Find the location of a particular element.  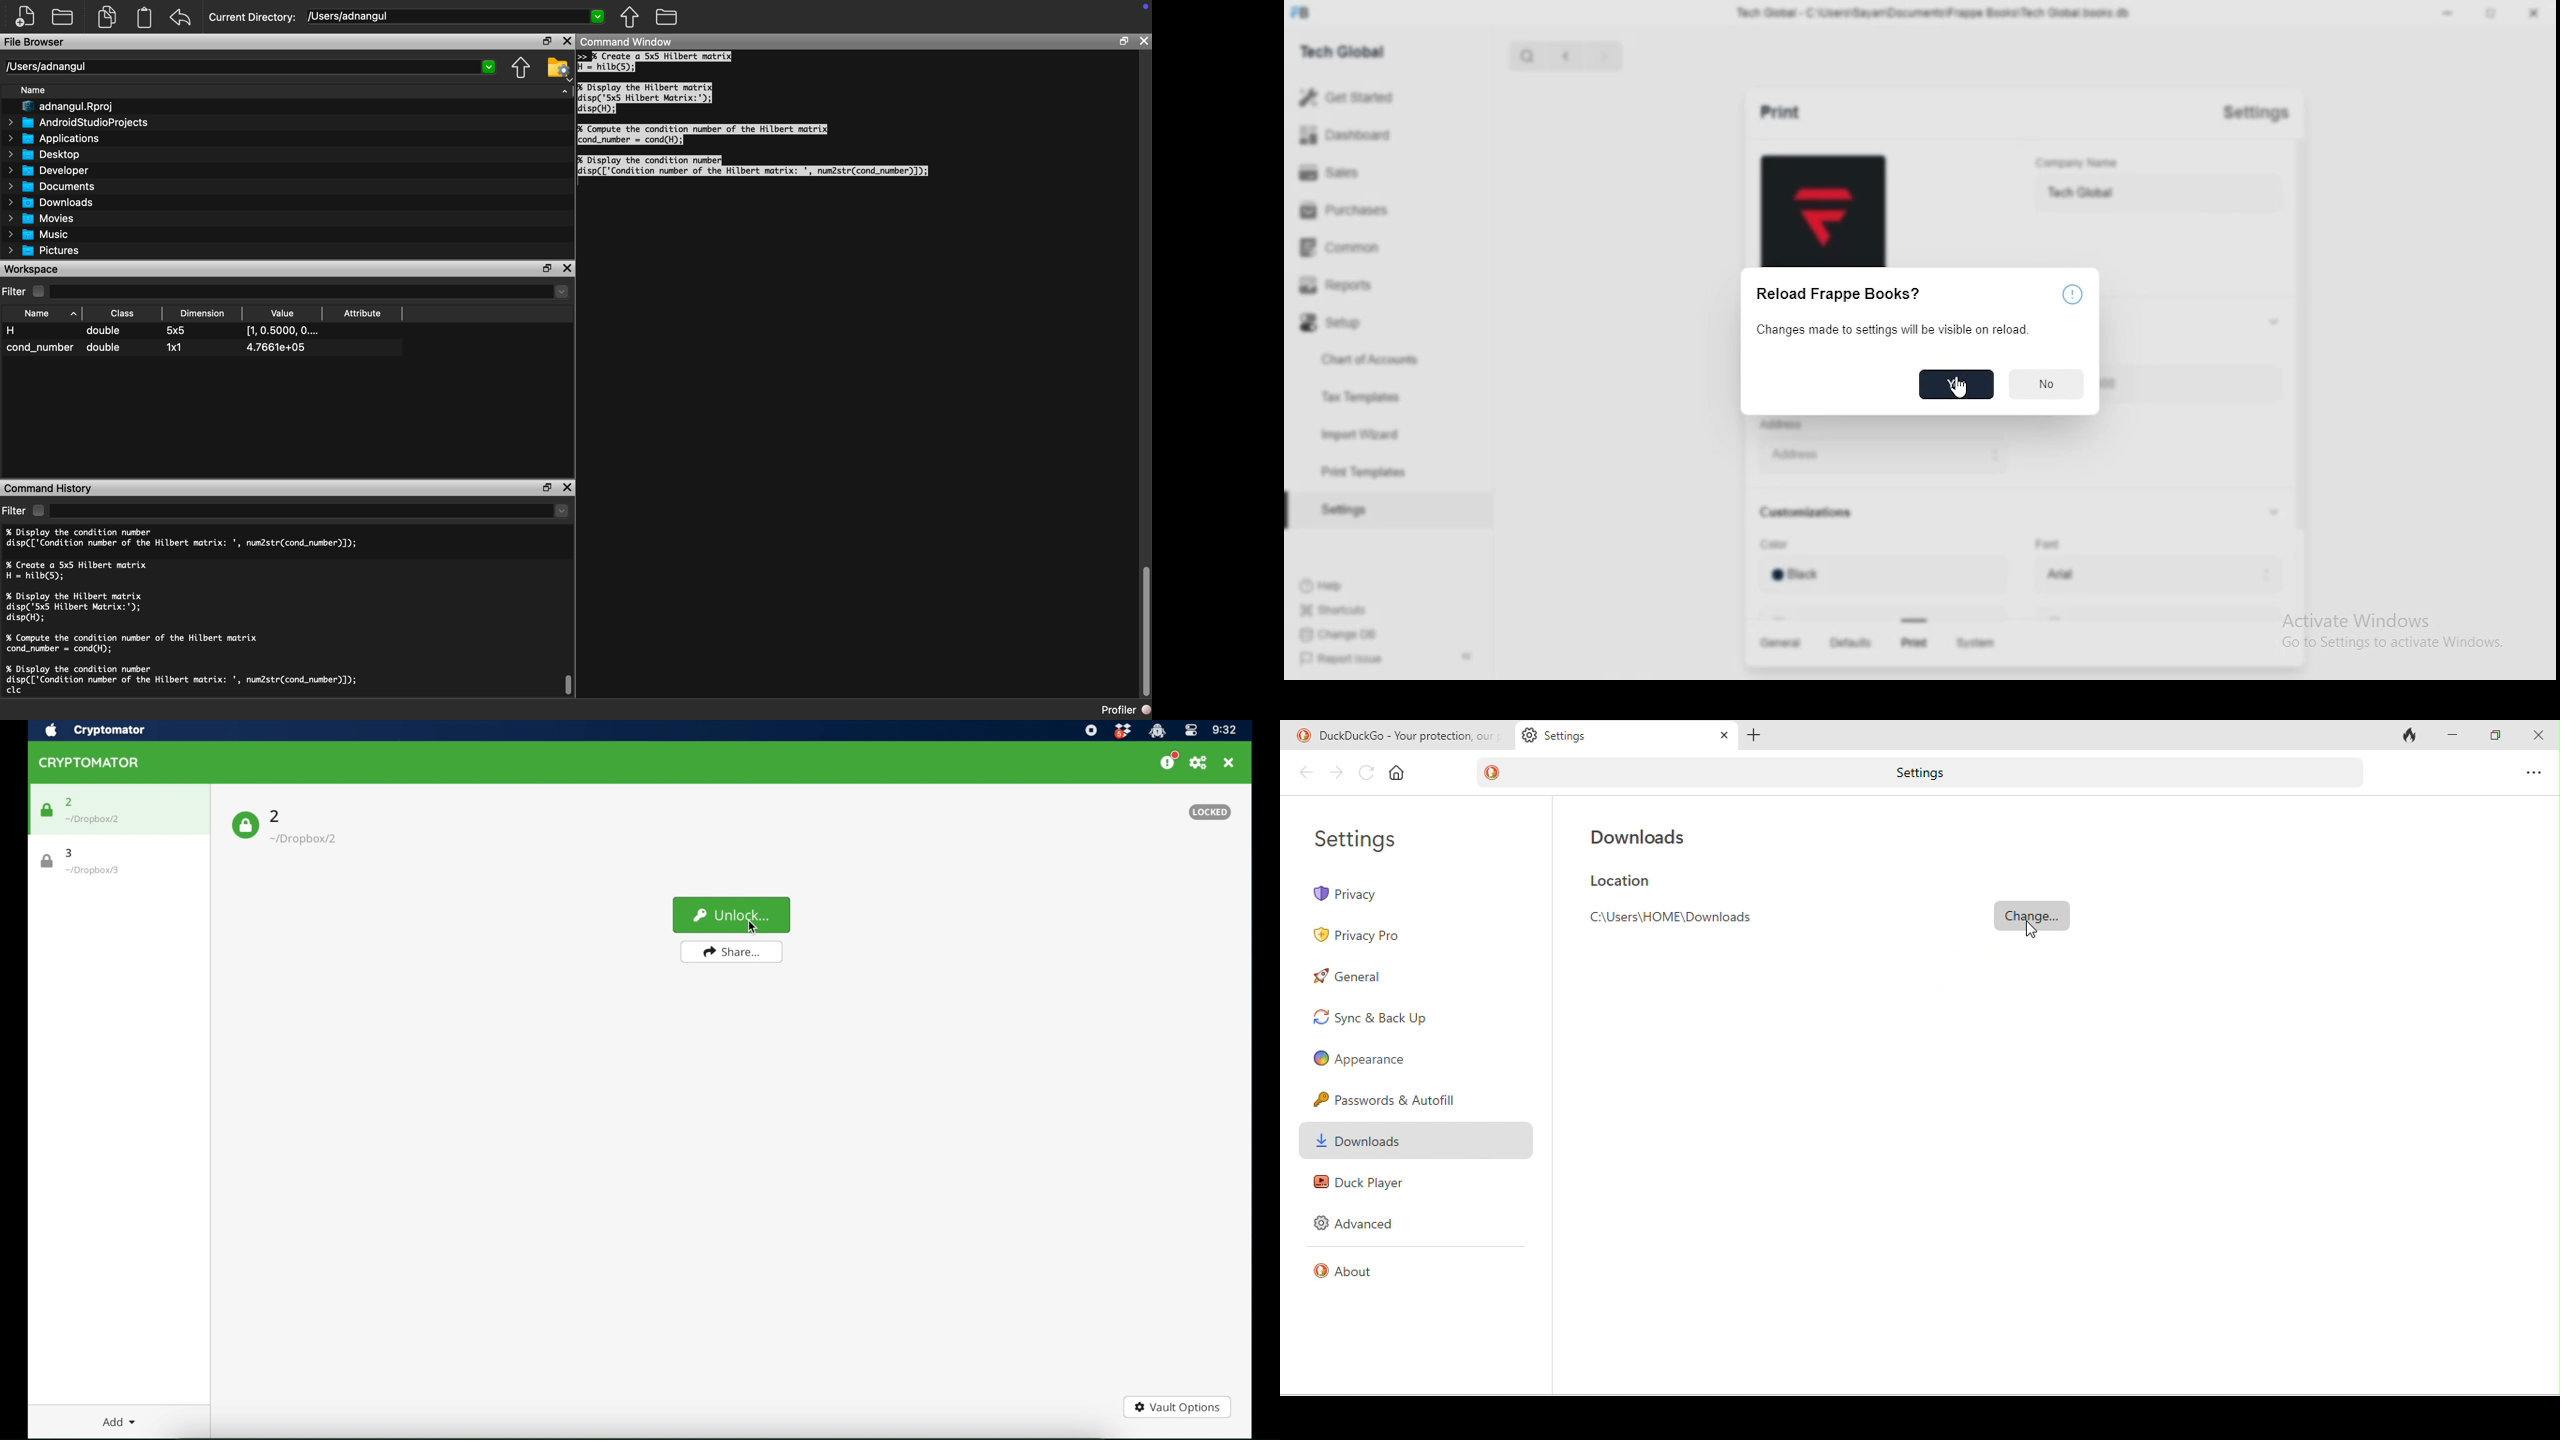

‘Address is located at coordinates (1788, 426).